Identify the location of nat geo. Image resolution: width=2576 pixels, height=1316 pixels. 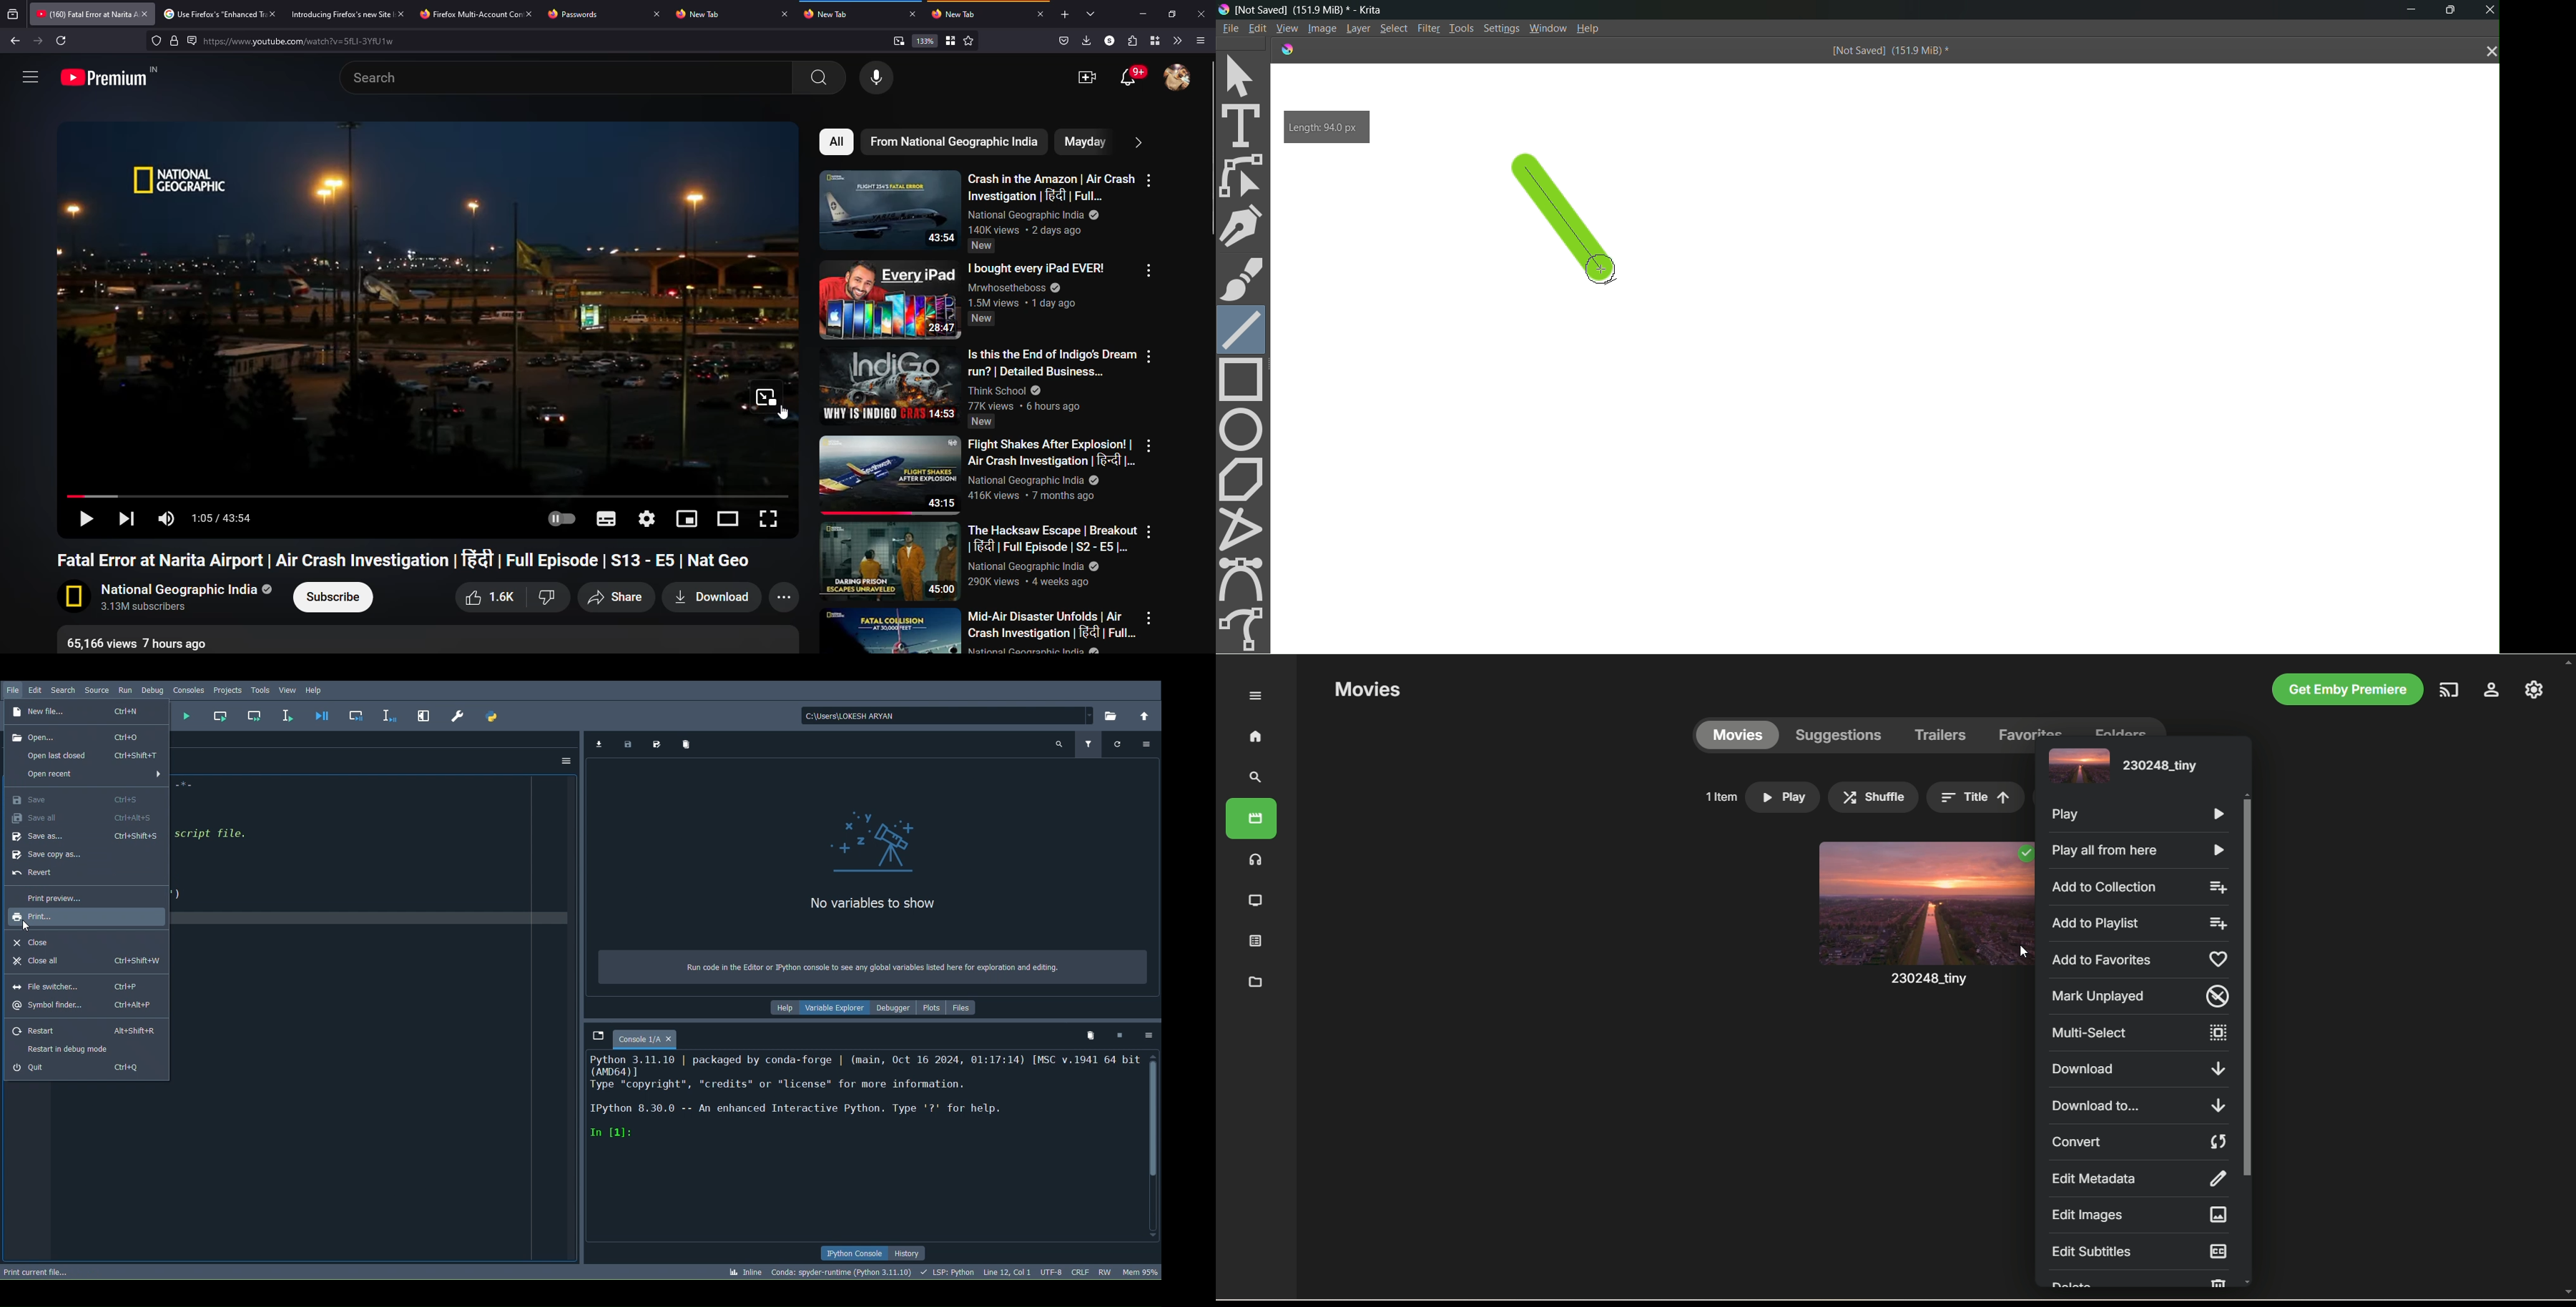
(955, 142).